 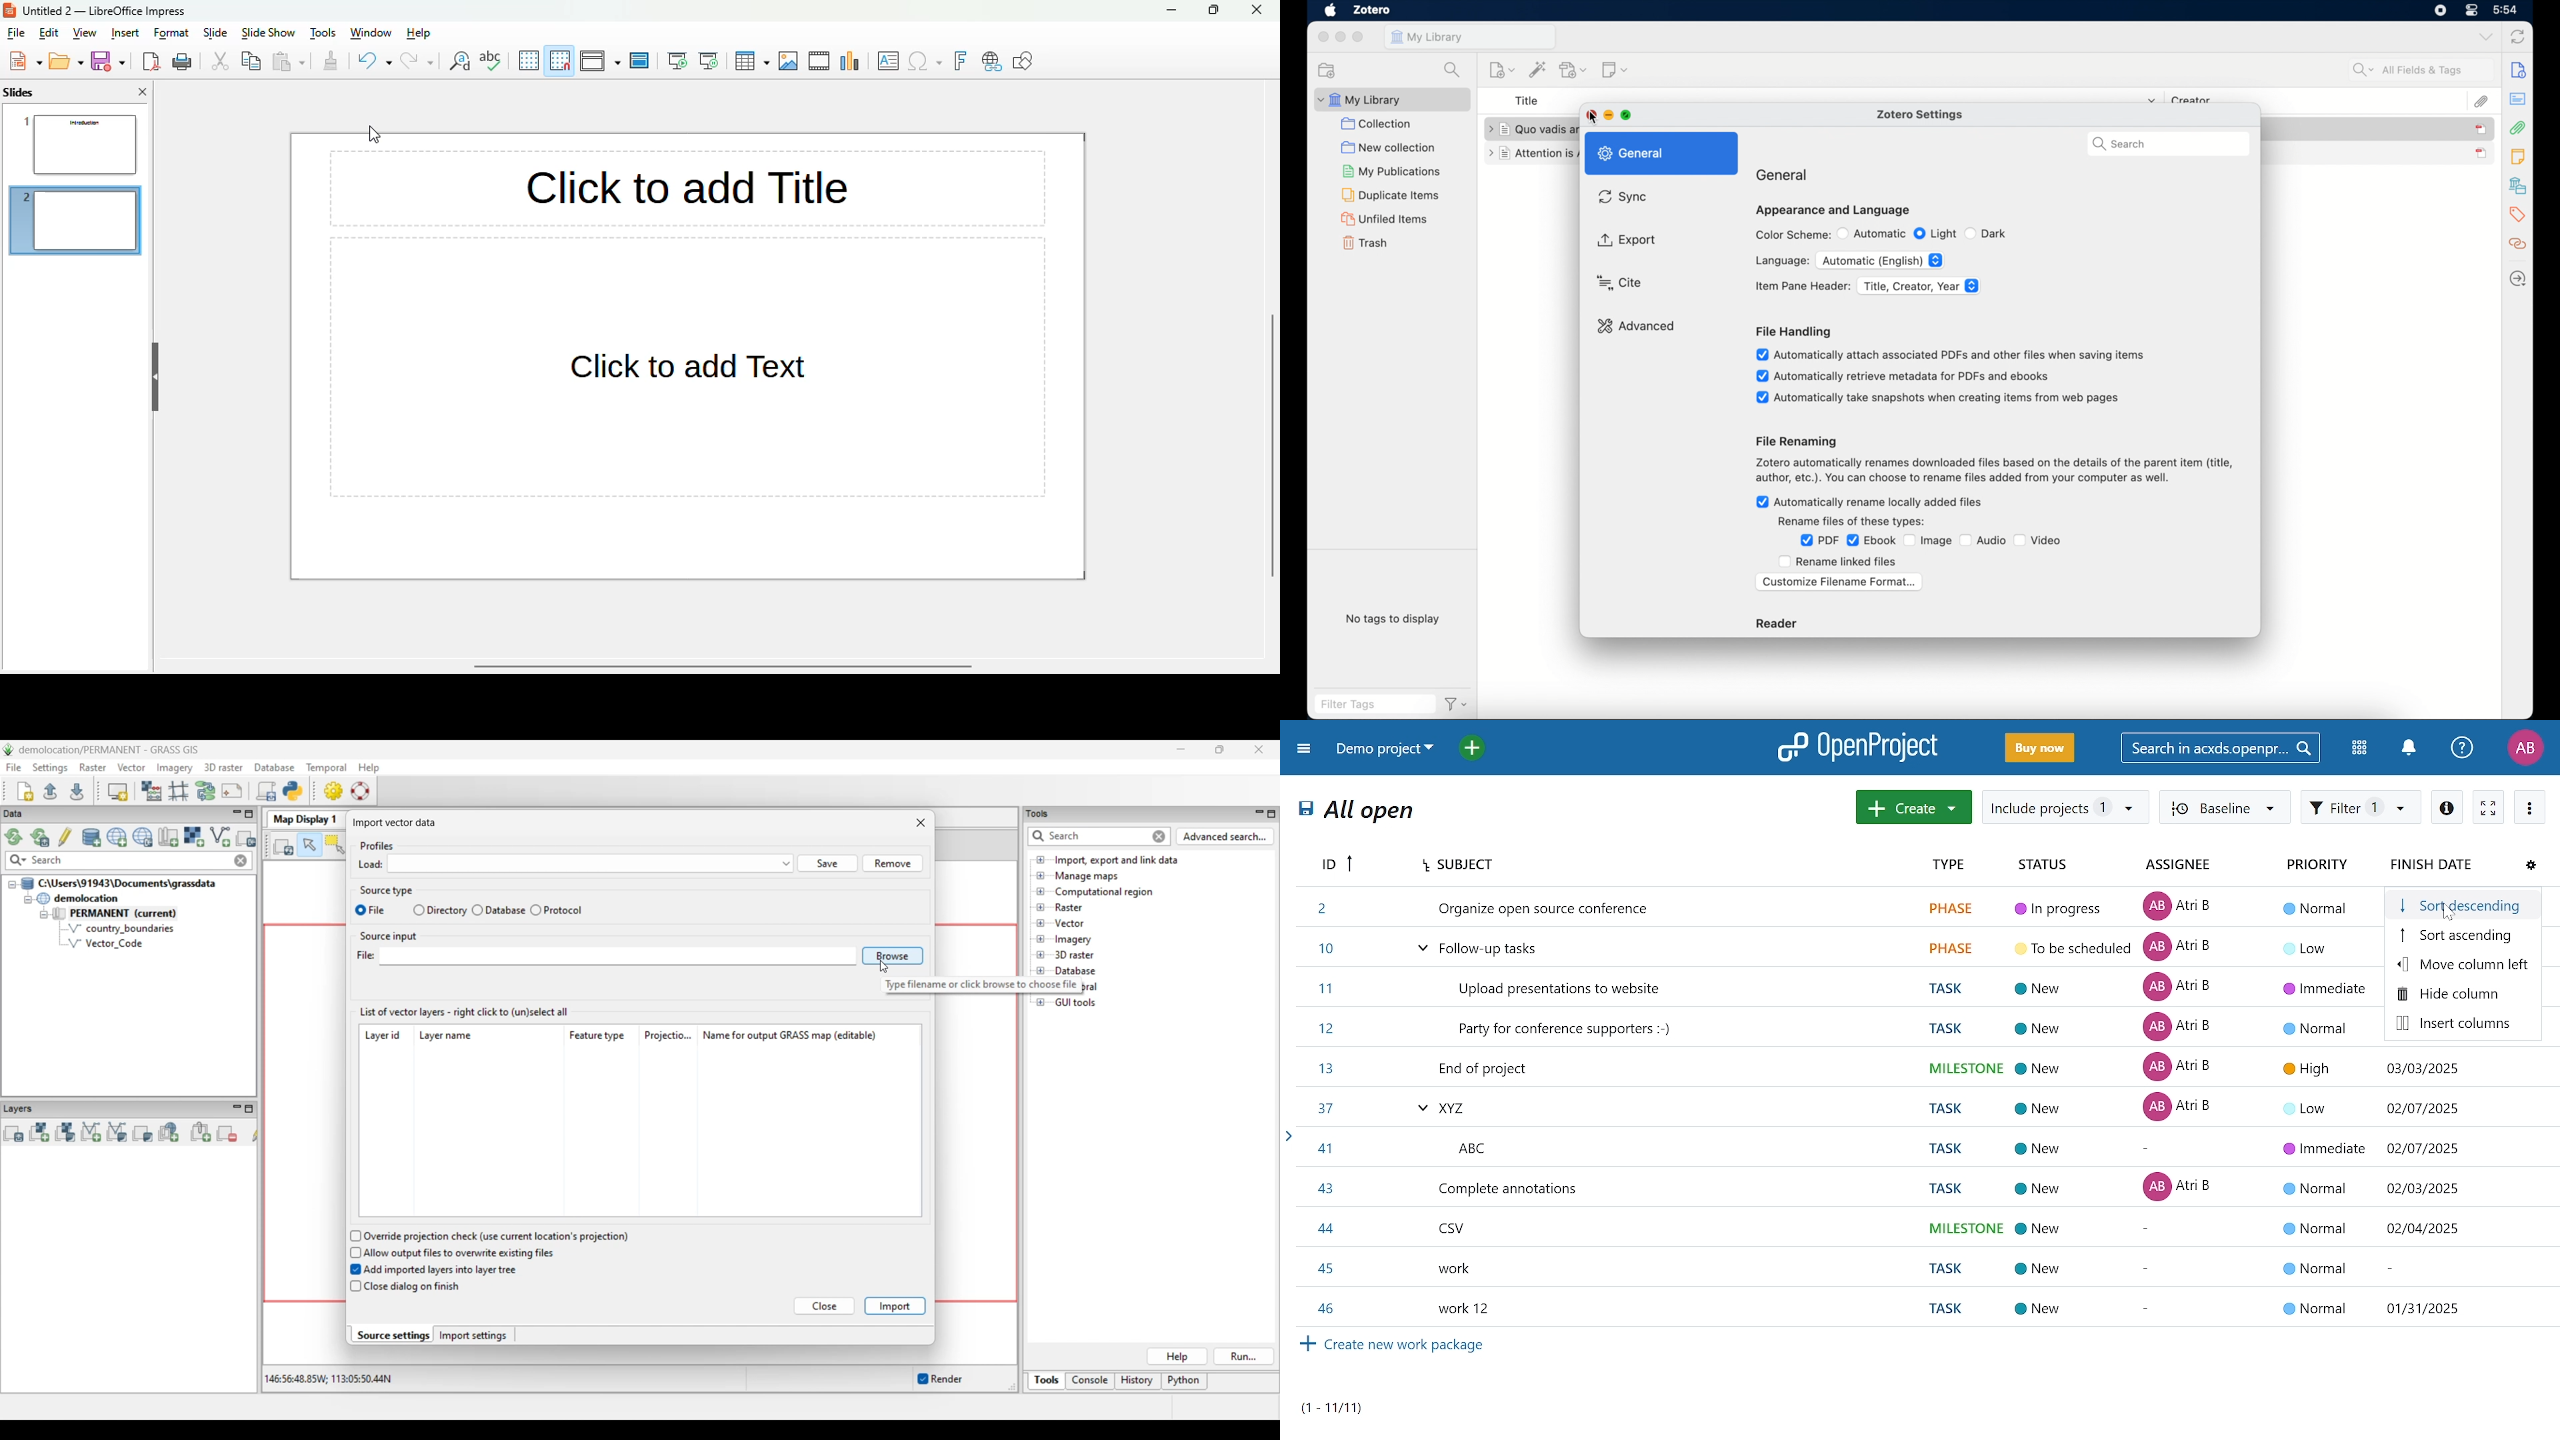 What do you see at coordinates (2518, 278) in the screenshot?
I see `locate` at bounding box center [2518, 278].